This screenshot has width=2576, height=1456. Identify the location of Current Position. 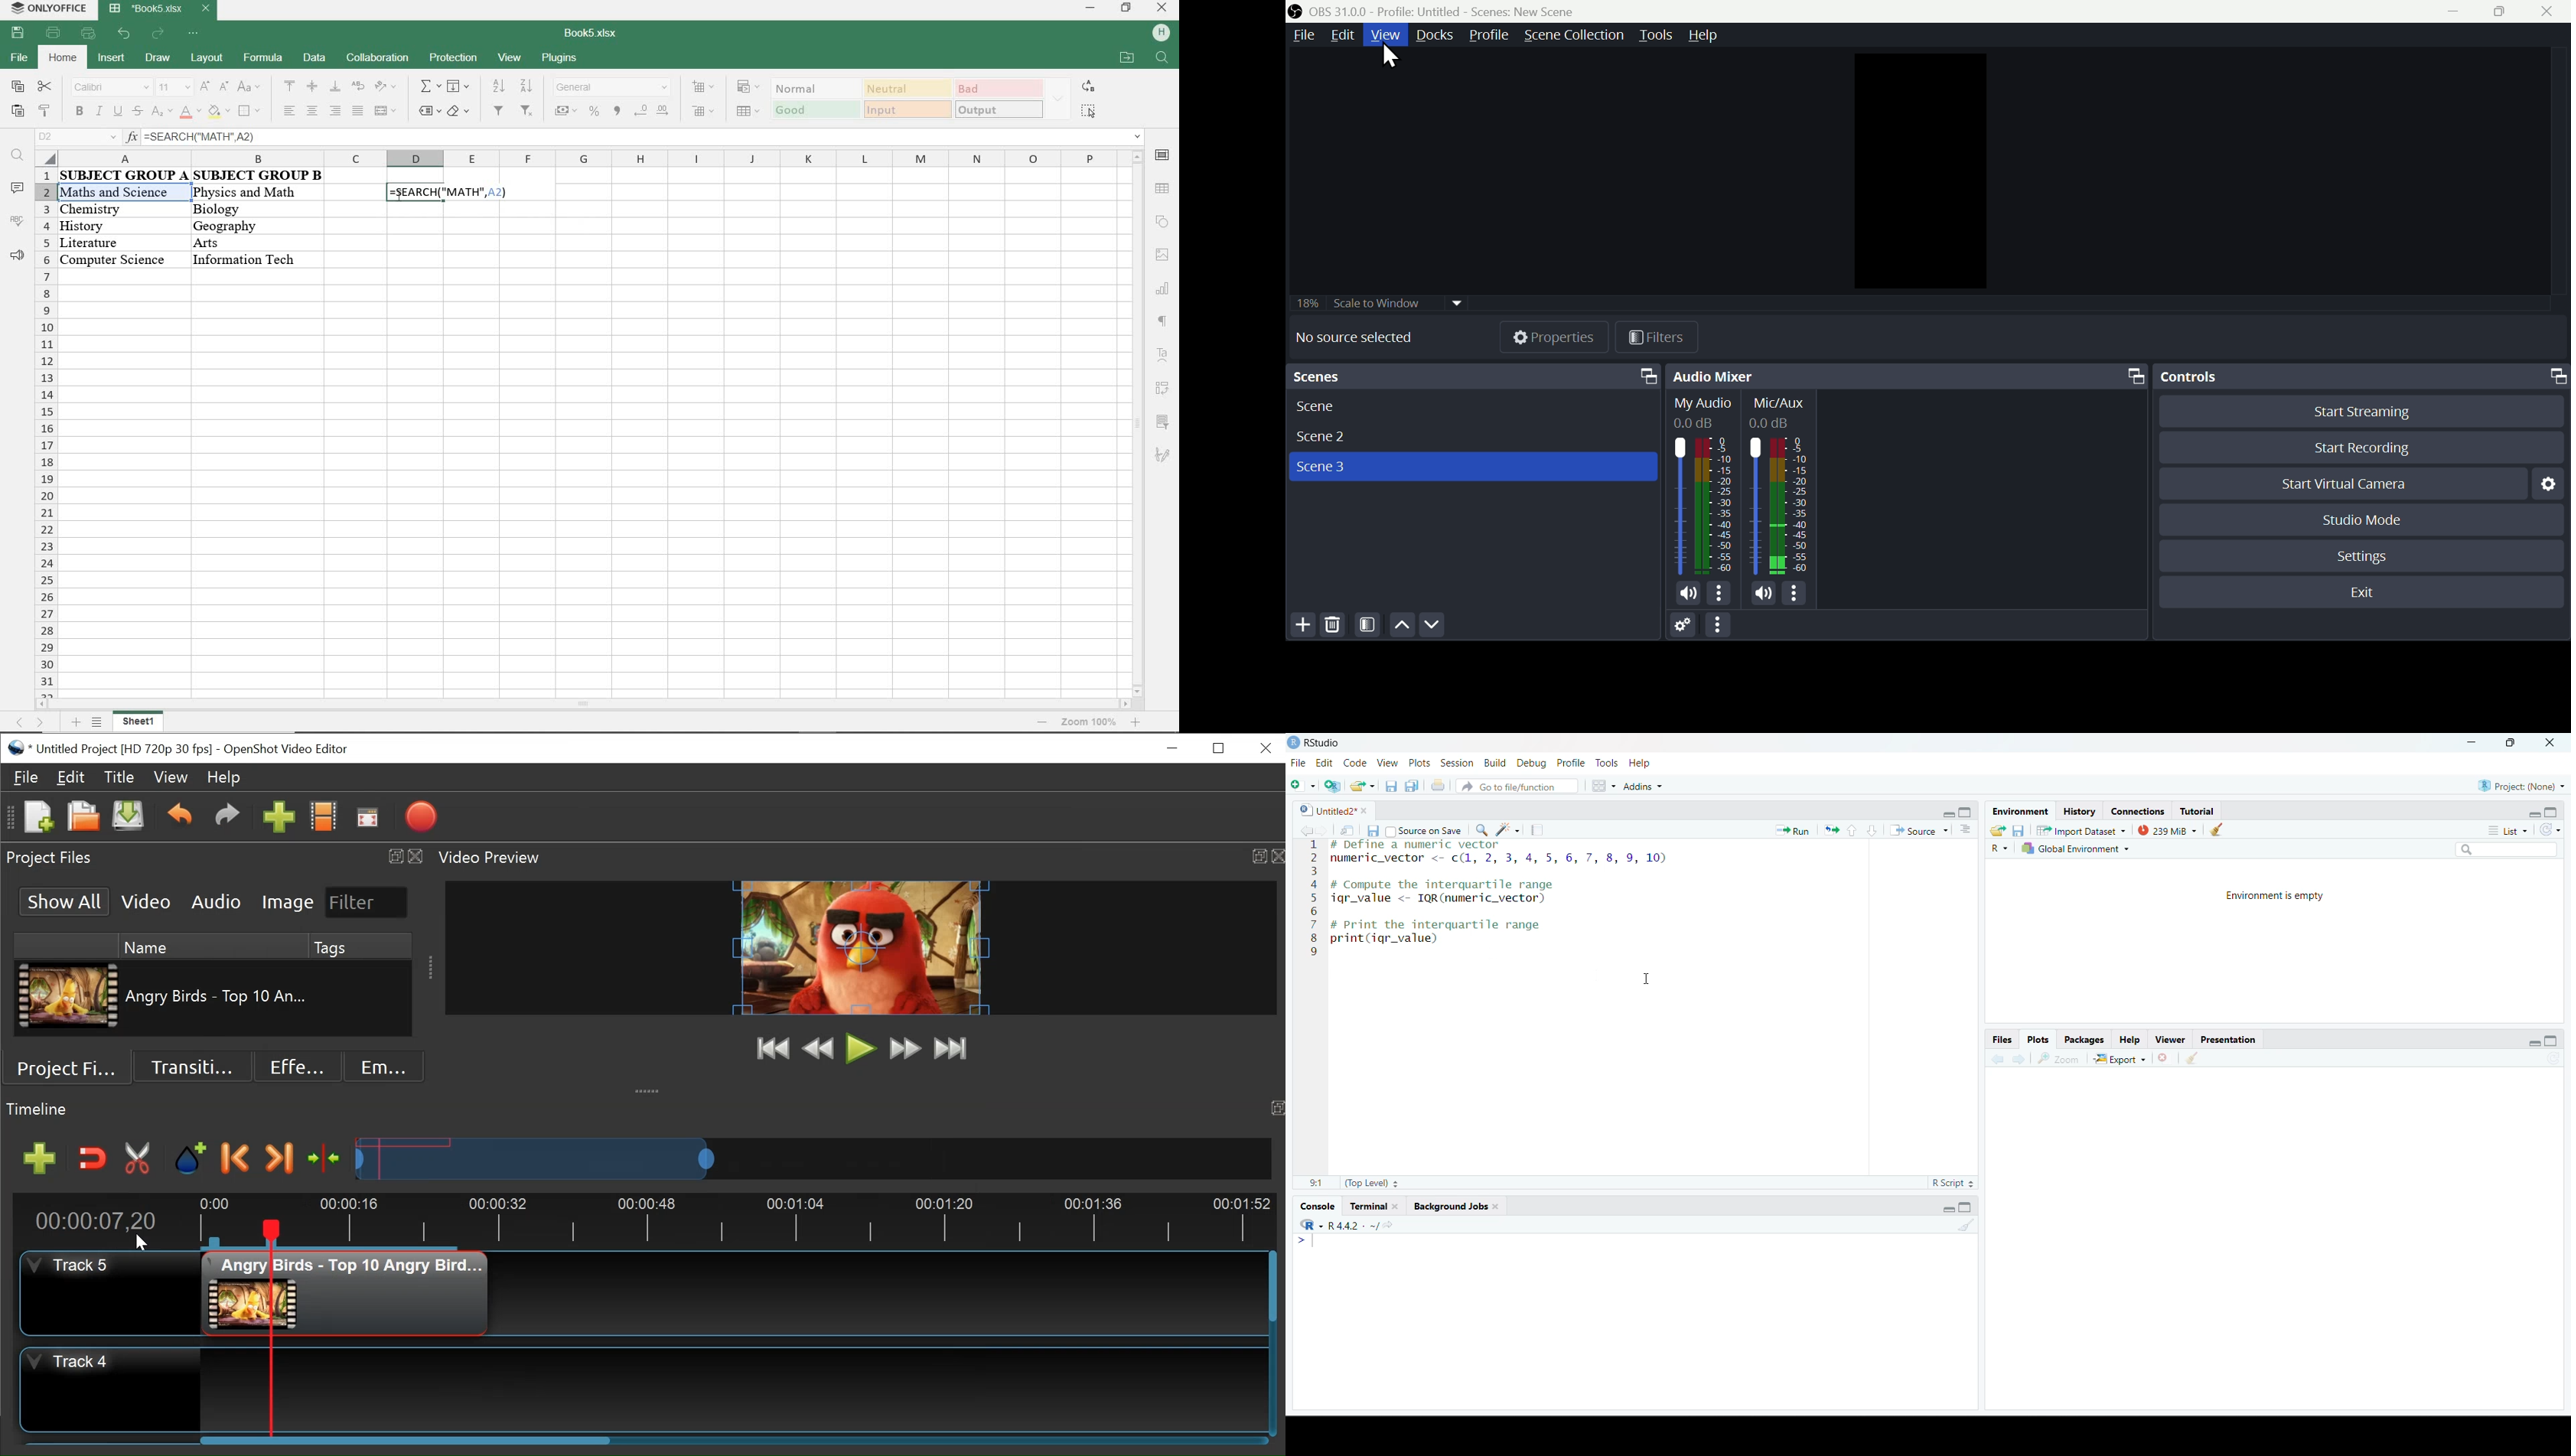
(94, 1222).